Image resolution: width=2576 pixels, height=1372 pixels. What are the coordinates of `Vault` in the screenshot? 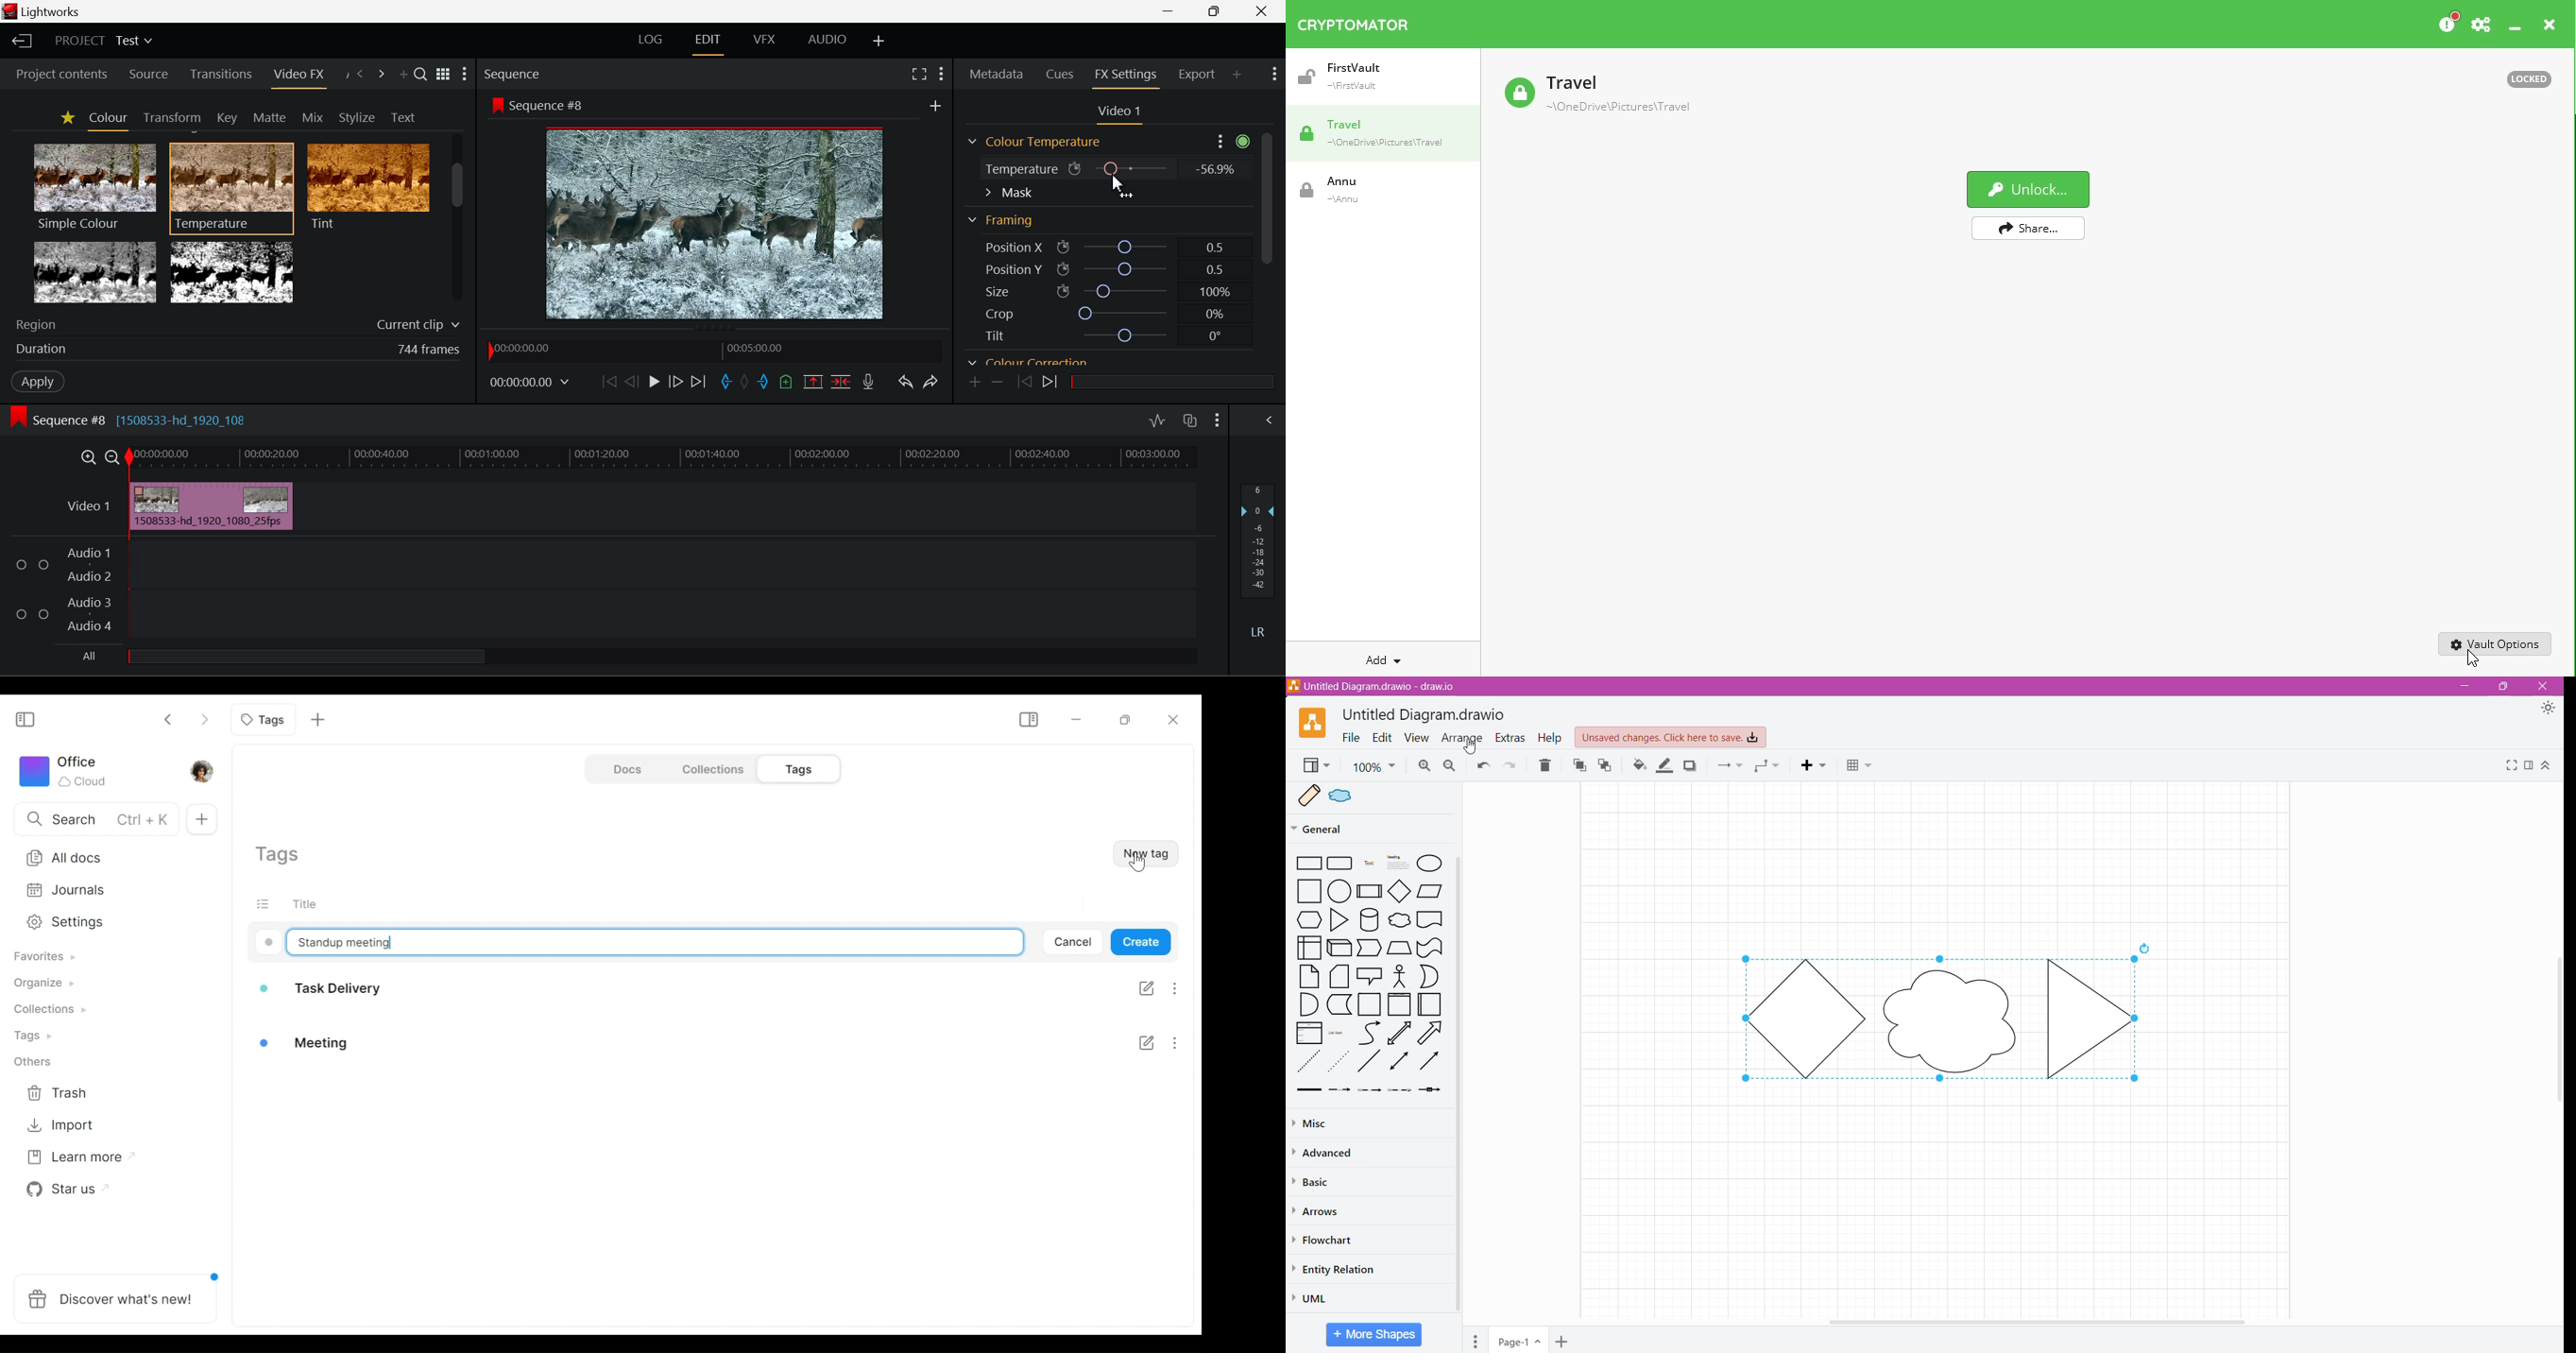 It's located at (1373, 77).